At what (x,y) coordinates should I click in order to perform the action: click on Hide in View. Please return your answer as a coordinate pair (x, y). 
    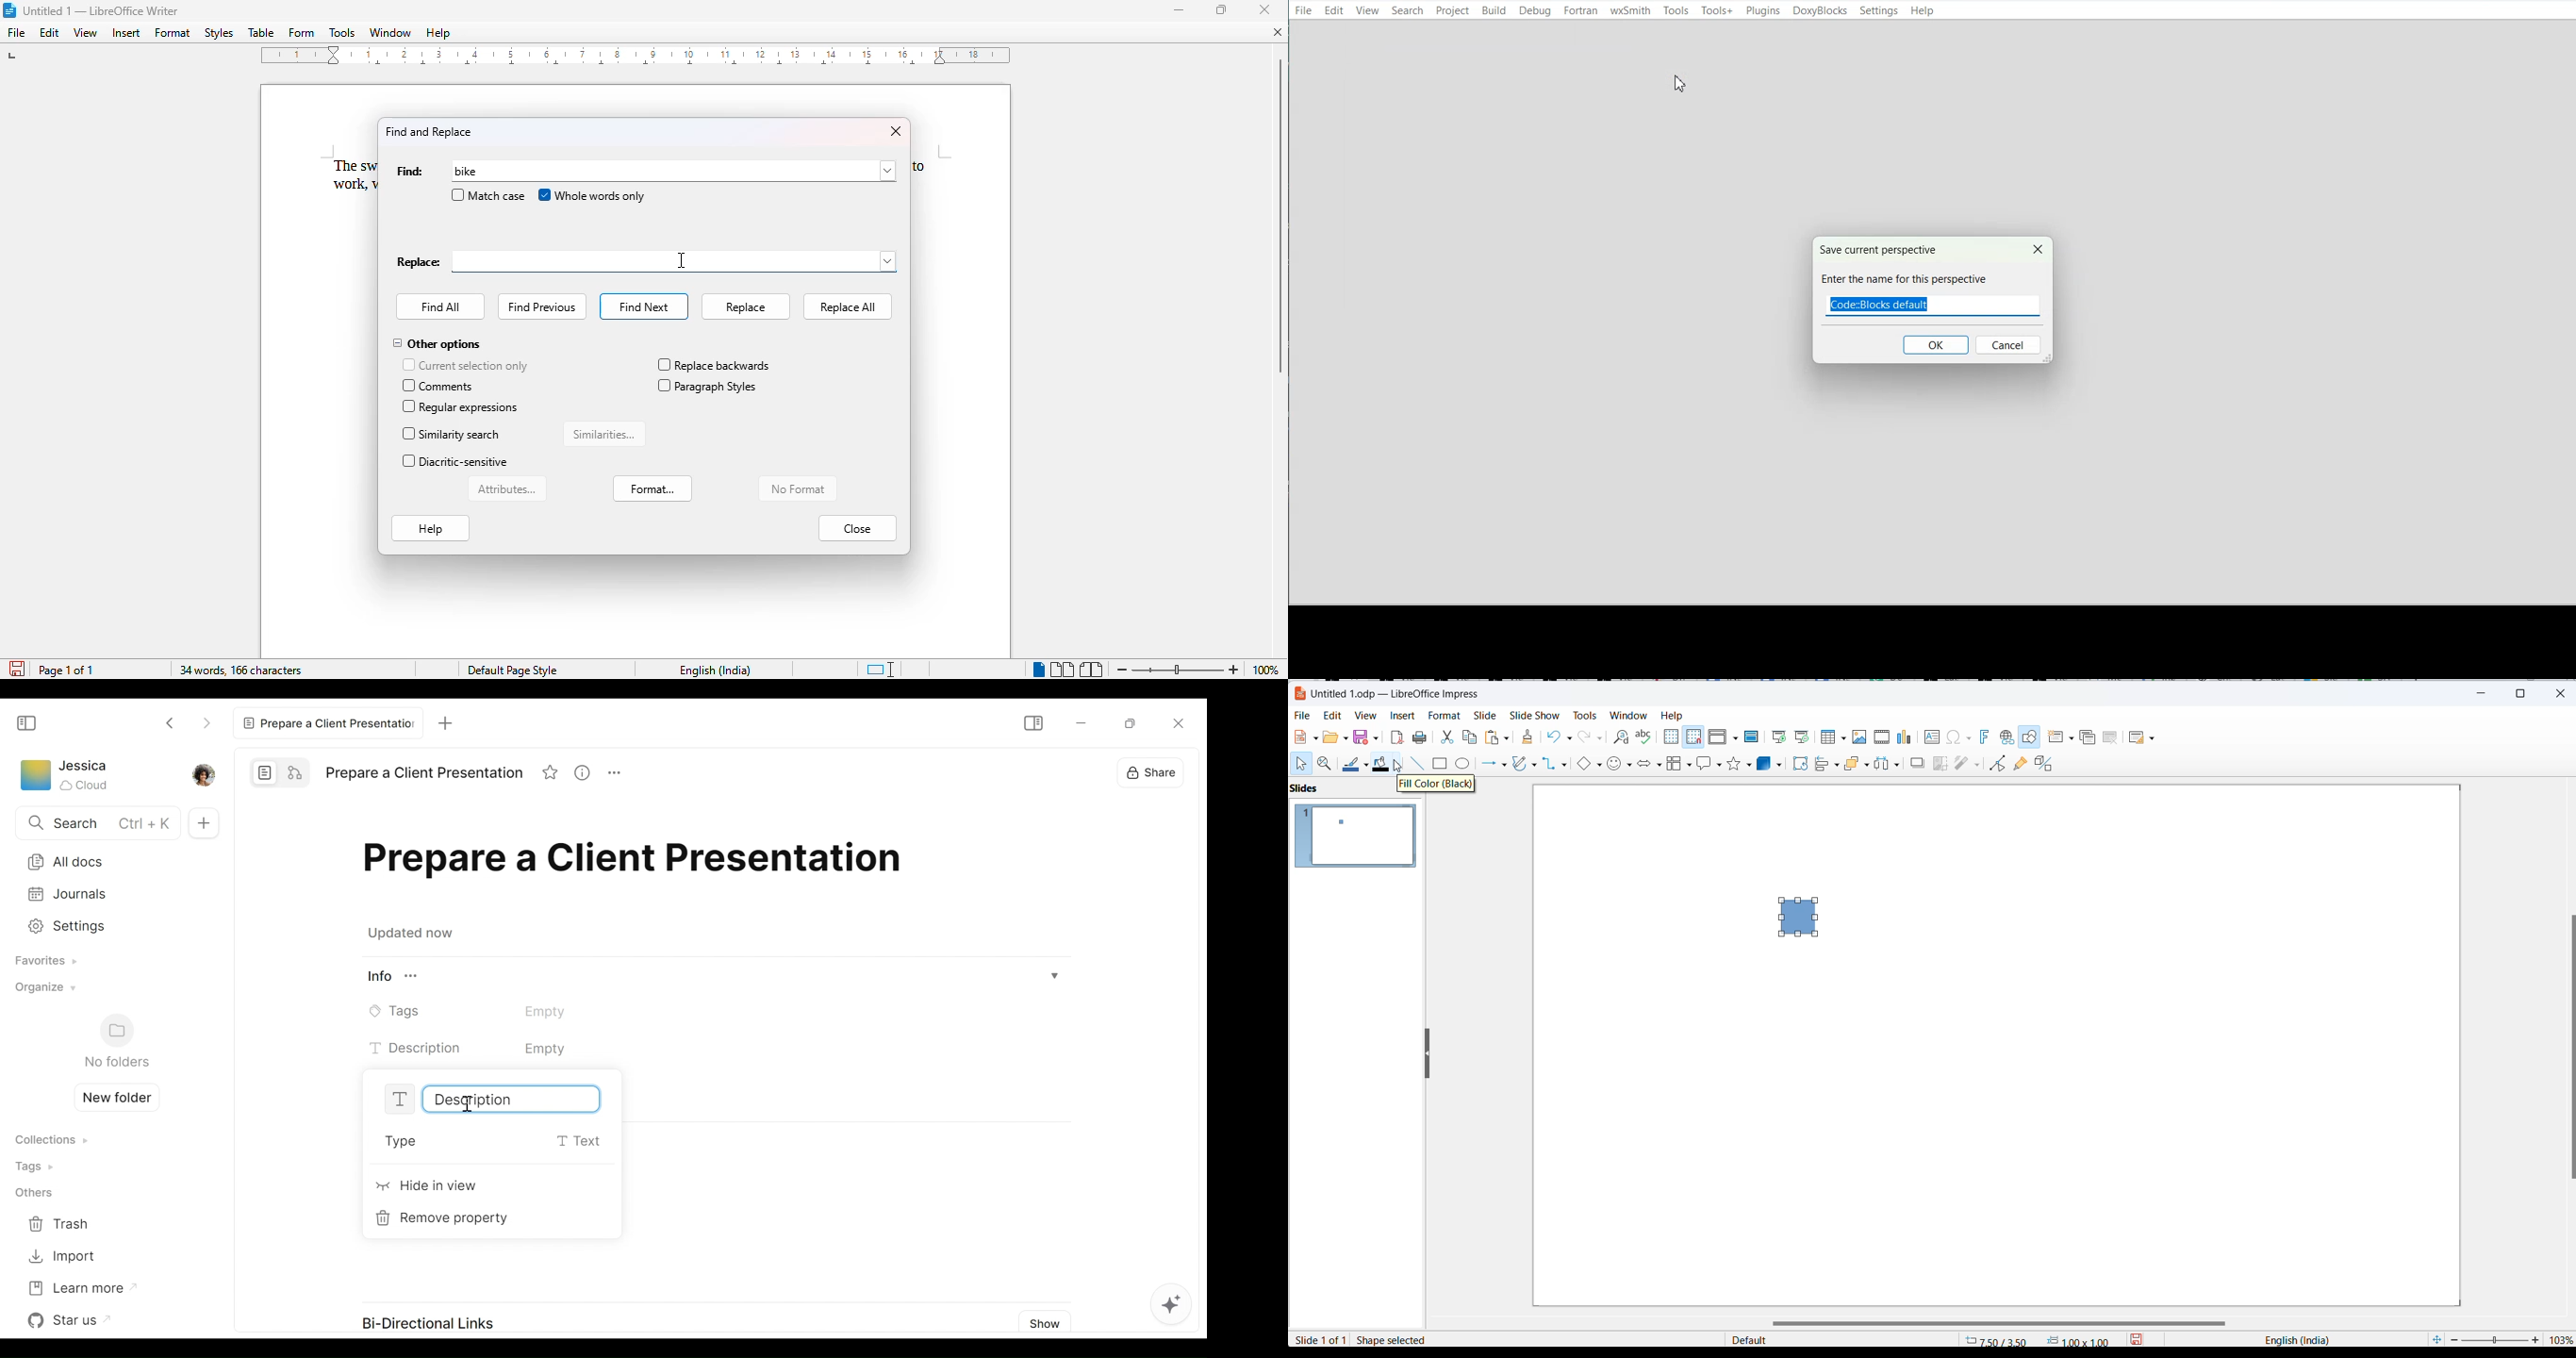
    Looking at the image, I should click on (428, 1188).